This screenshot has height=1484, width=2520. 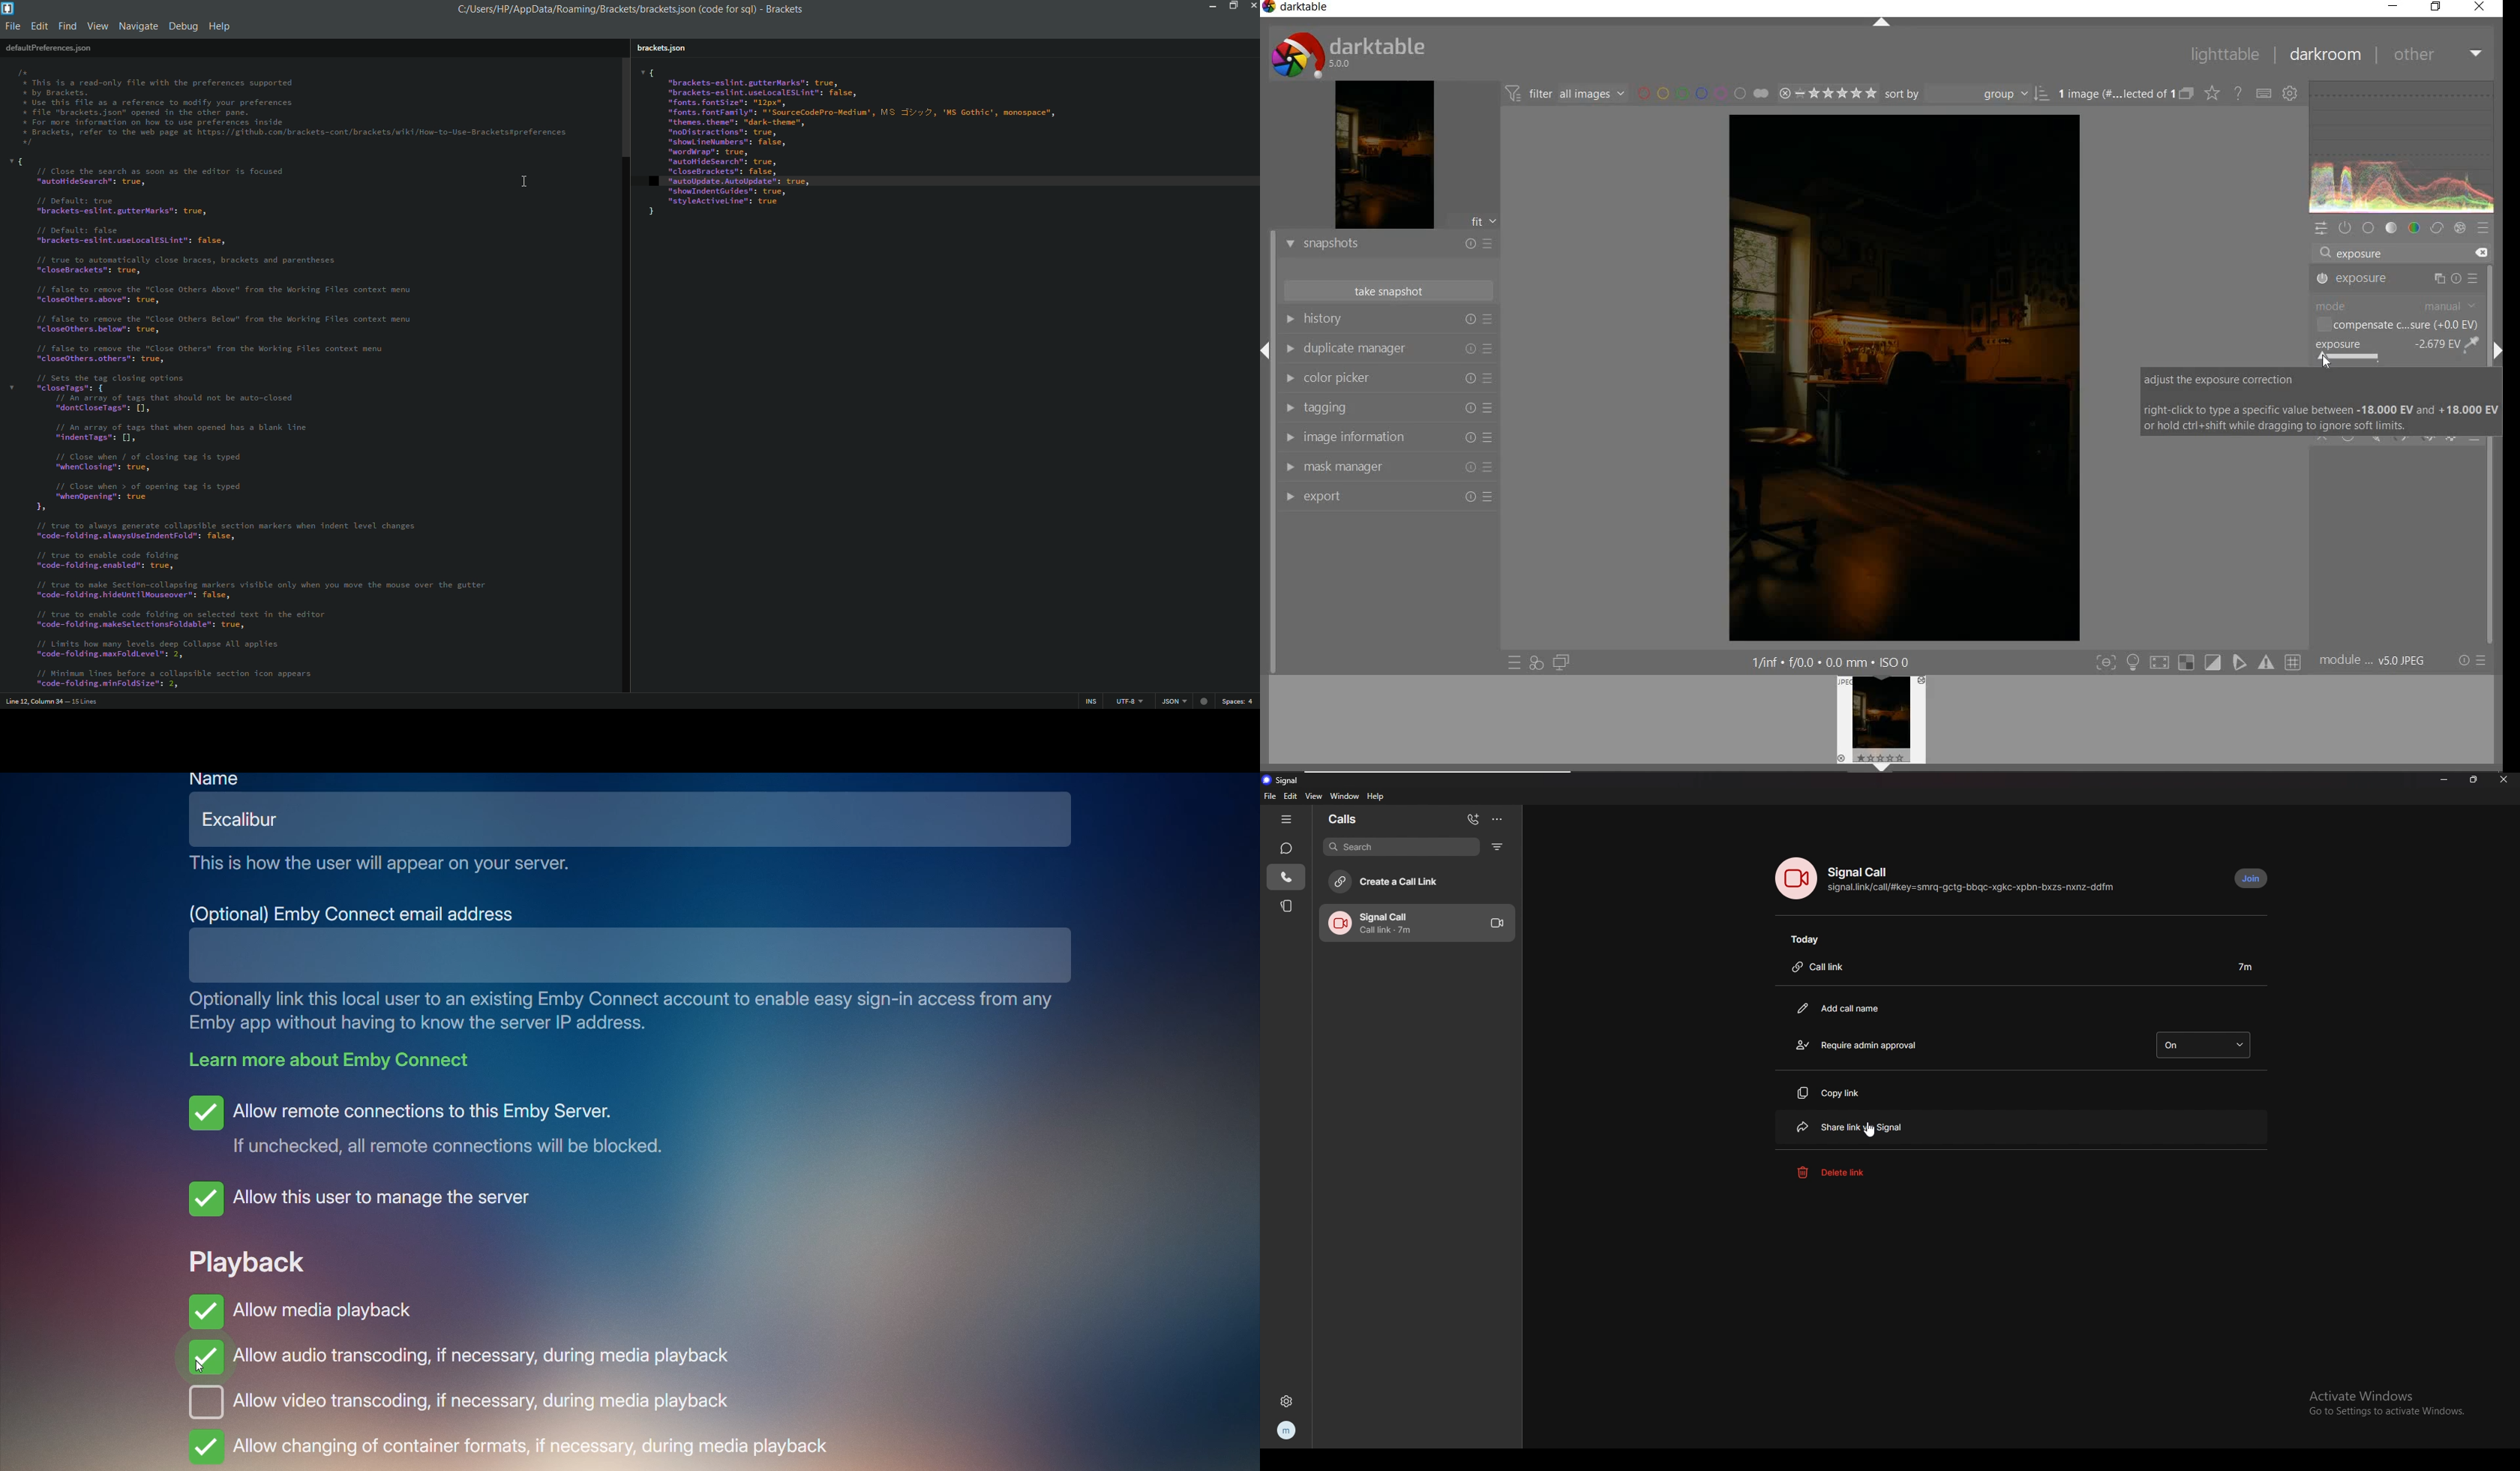 I want to click on show global preferences, so click(x=2291, y=95).